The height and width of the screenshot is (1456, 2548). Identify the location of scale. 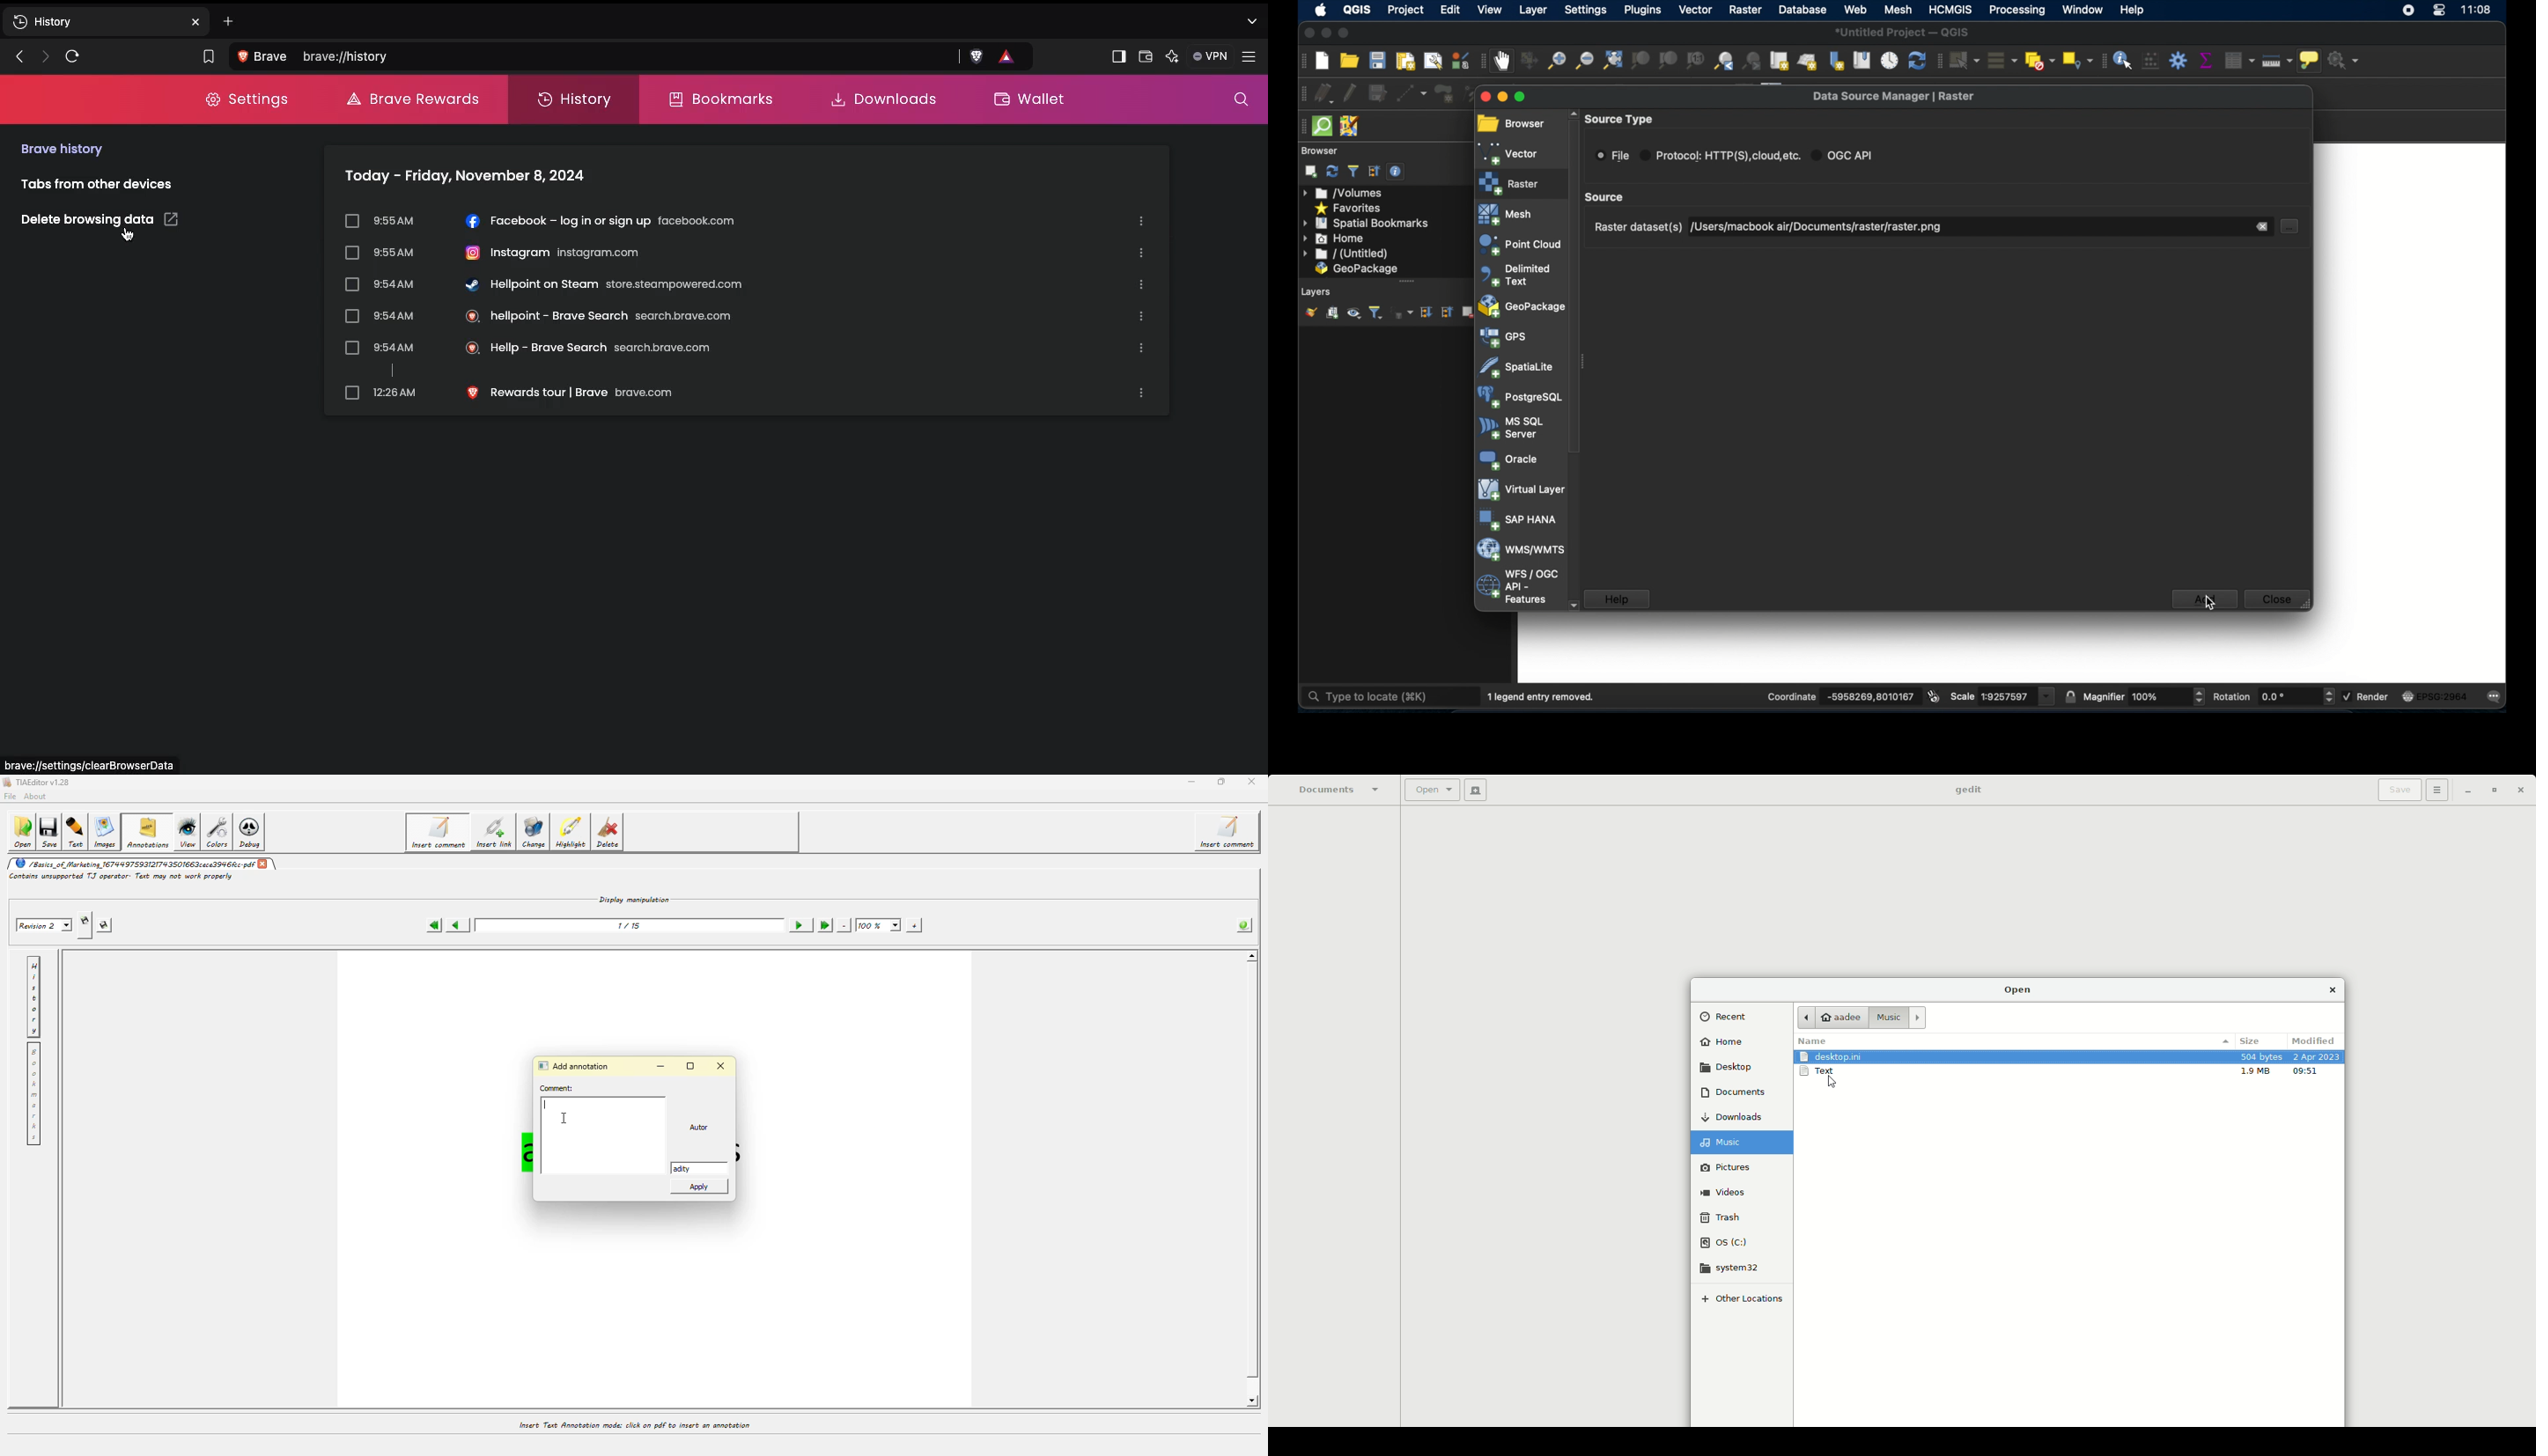
(1963, 697).